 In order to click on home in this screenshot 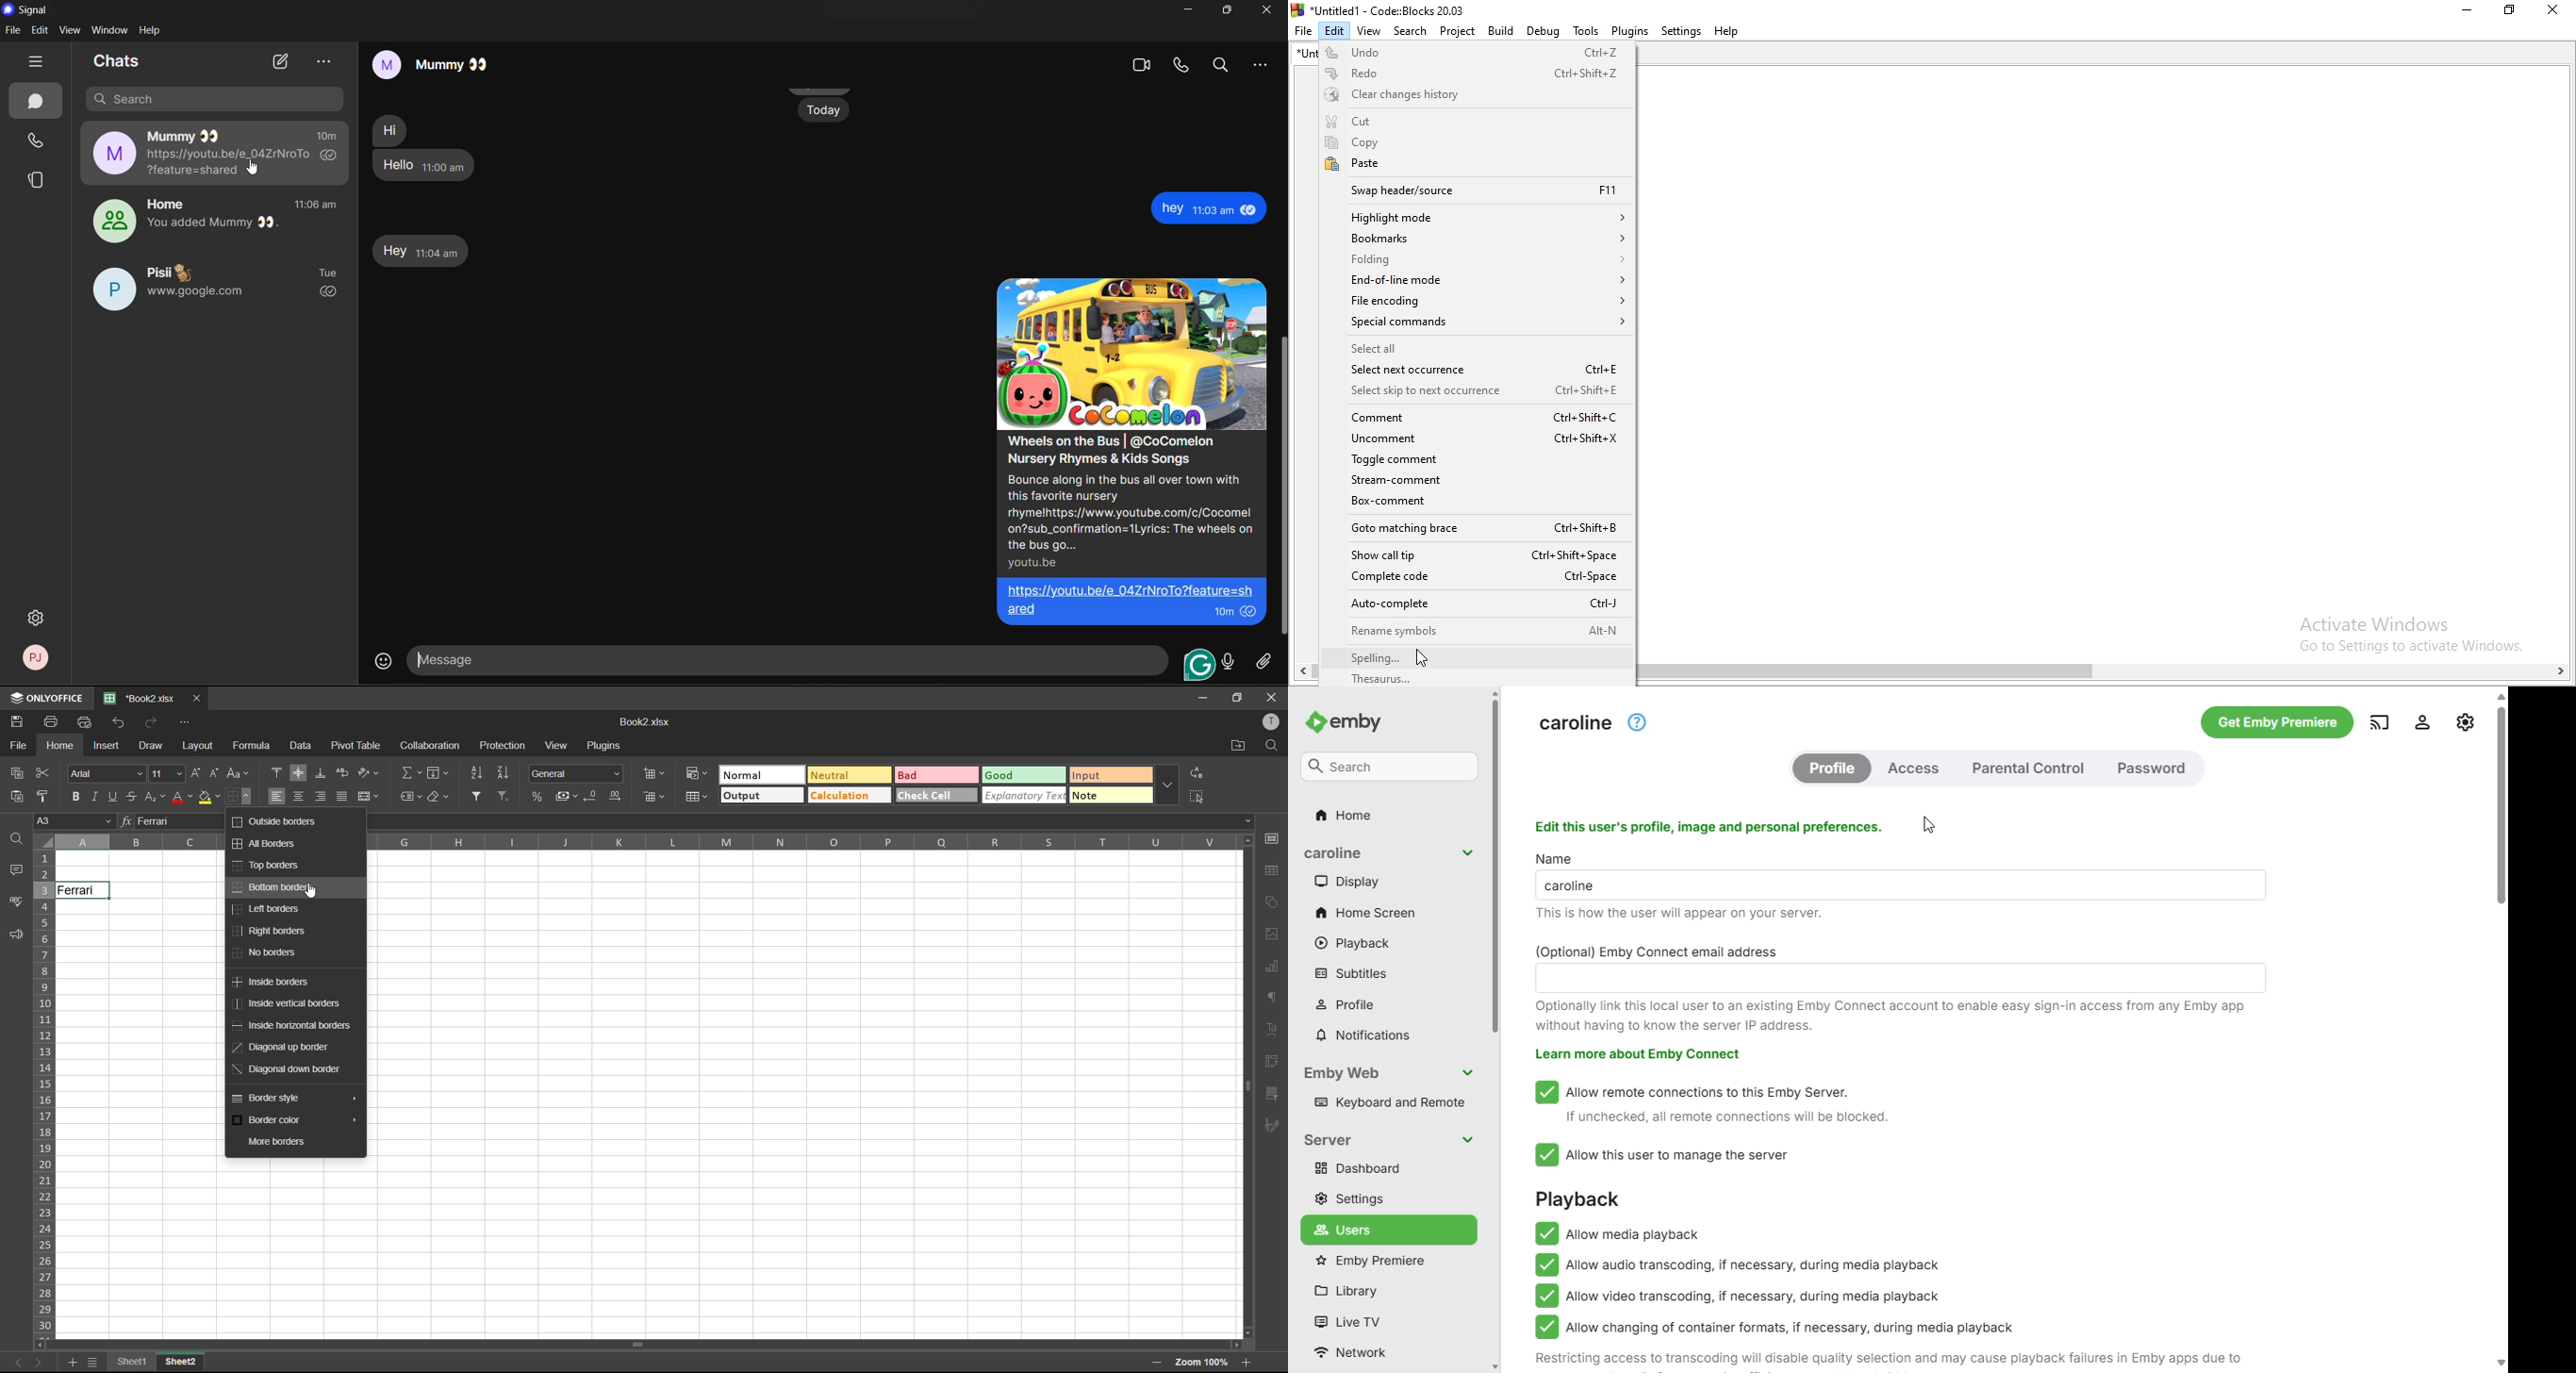, I will do `click(60, 745)`.